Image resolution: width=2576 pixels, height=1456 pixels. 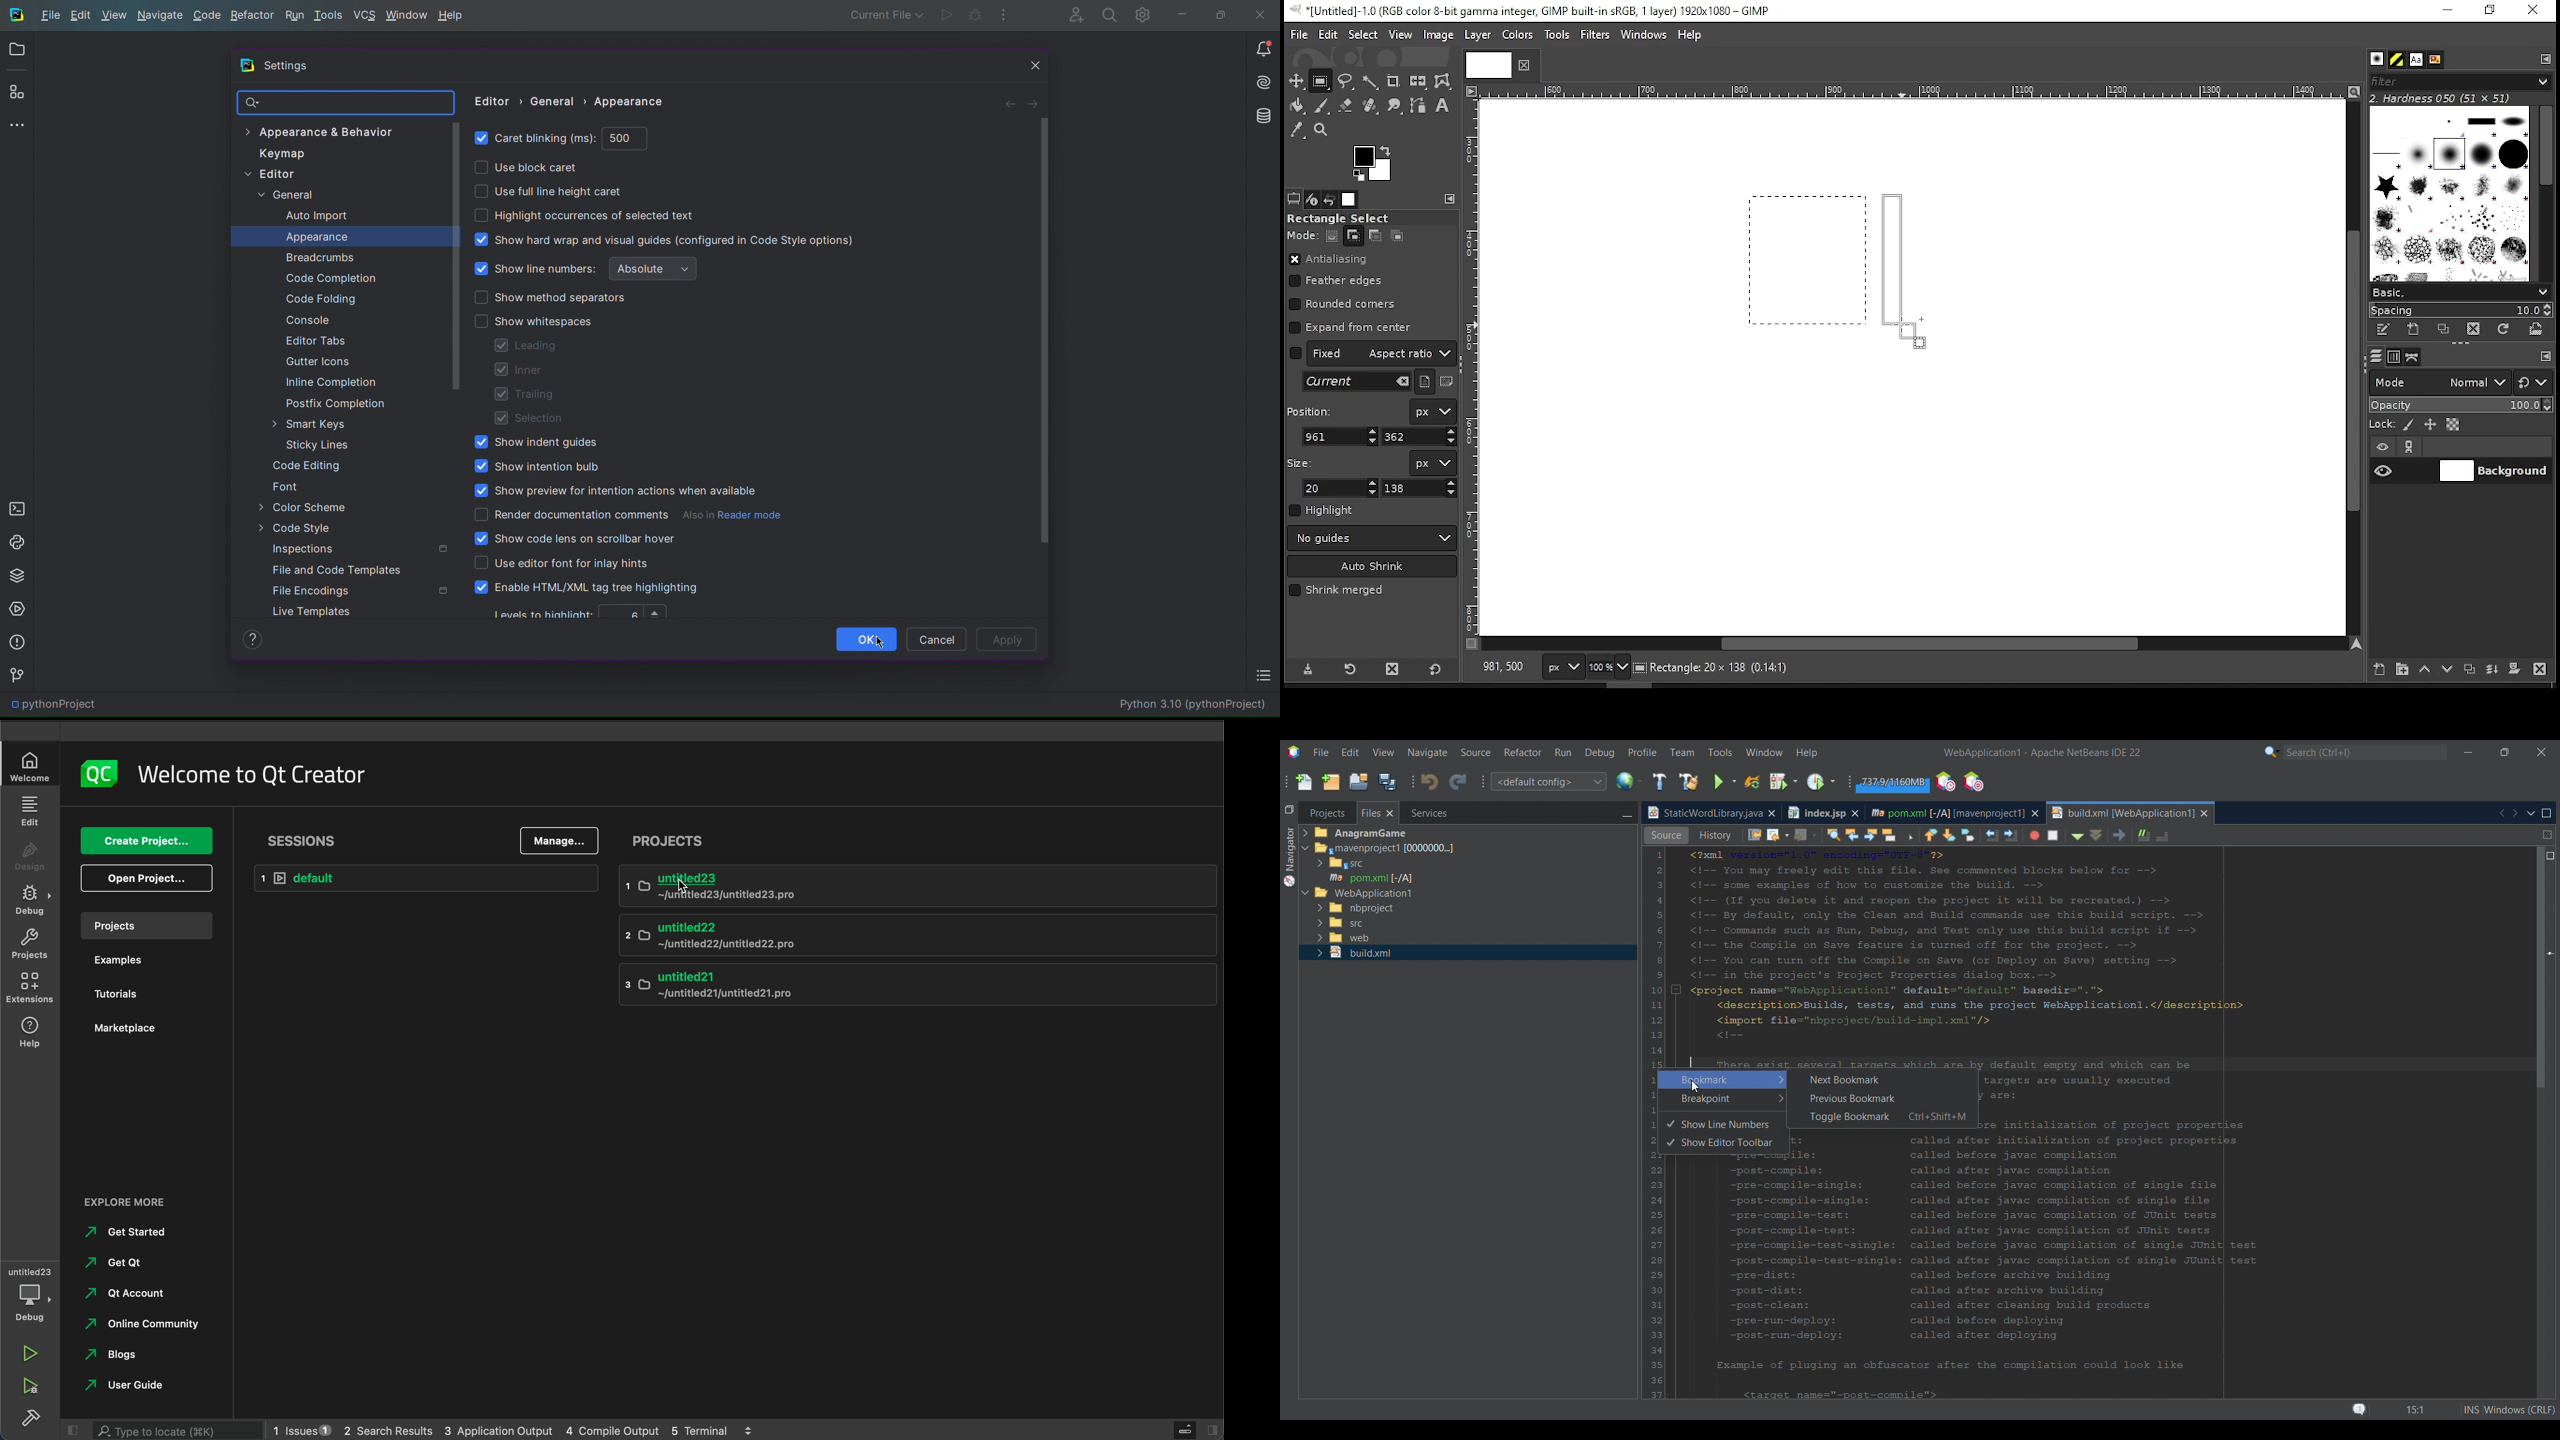 I want to click on duplicate layer, so click(x=2472, y=671).